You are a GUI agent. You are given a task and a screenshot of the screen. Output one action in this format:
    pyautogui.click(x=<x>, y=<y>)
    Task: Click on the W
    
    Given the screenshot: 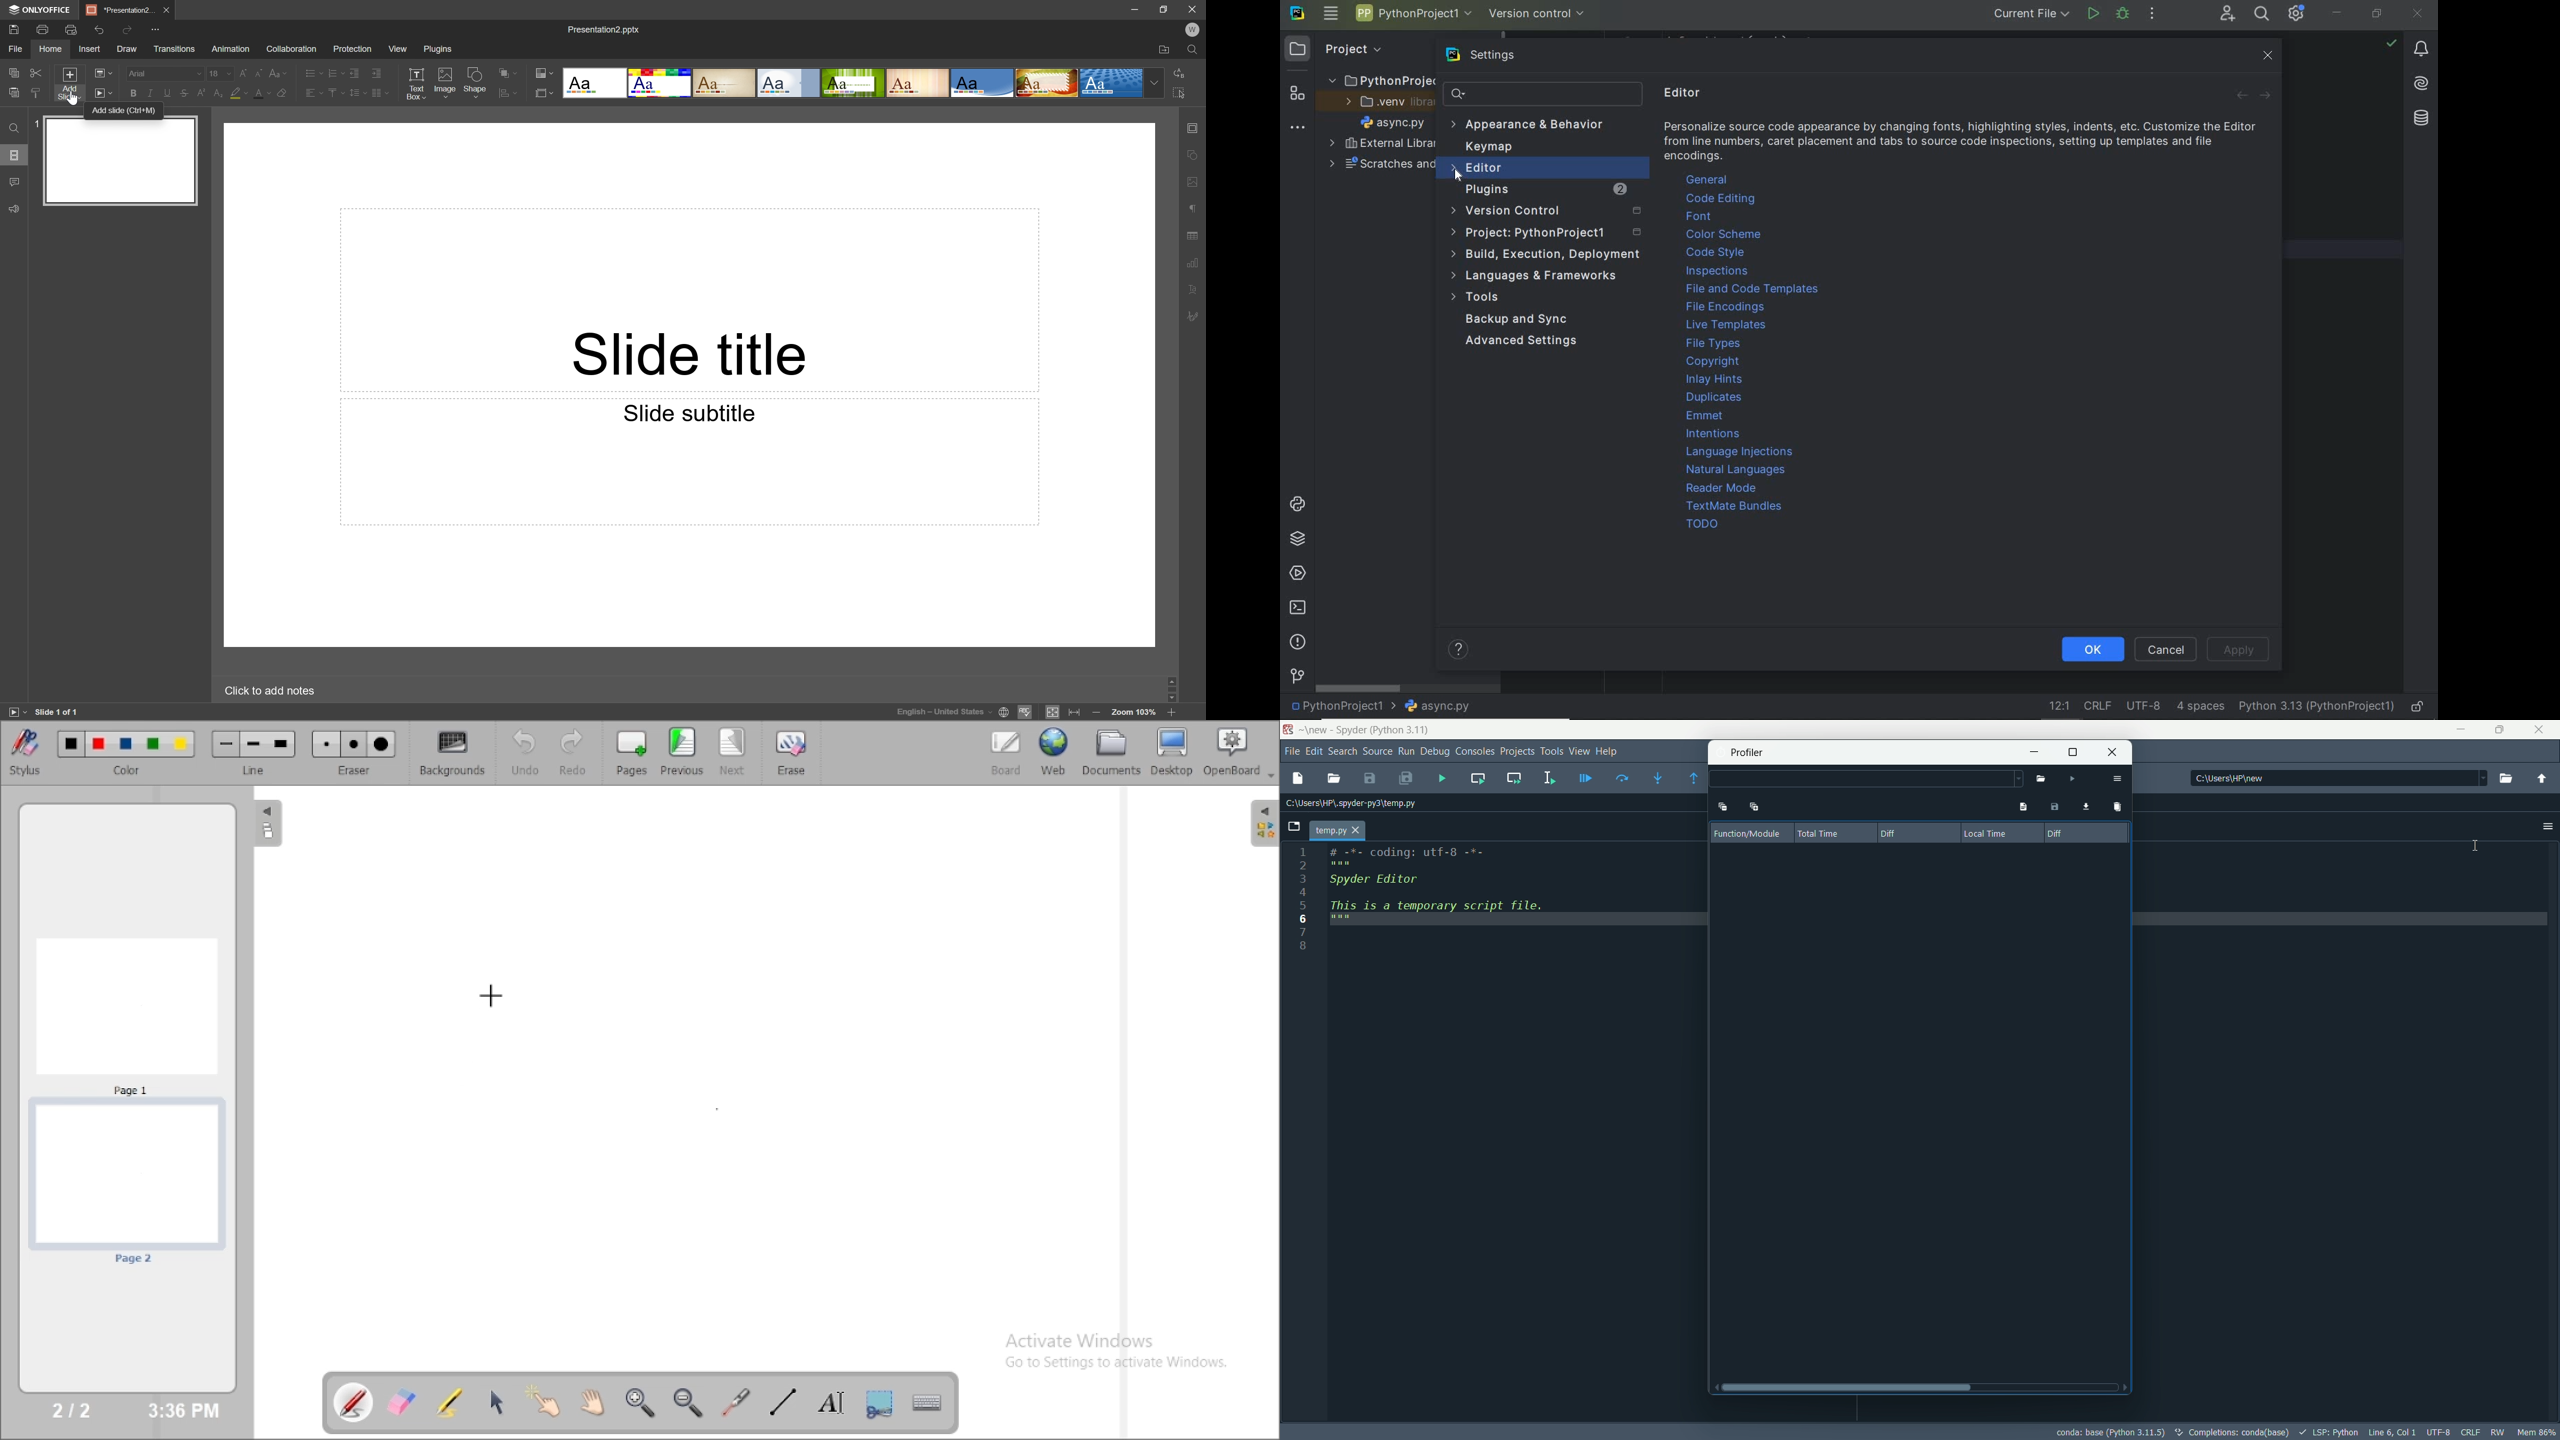 What is the action you would take?
    pyautogui.click(x=1192, y=27)
    